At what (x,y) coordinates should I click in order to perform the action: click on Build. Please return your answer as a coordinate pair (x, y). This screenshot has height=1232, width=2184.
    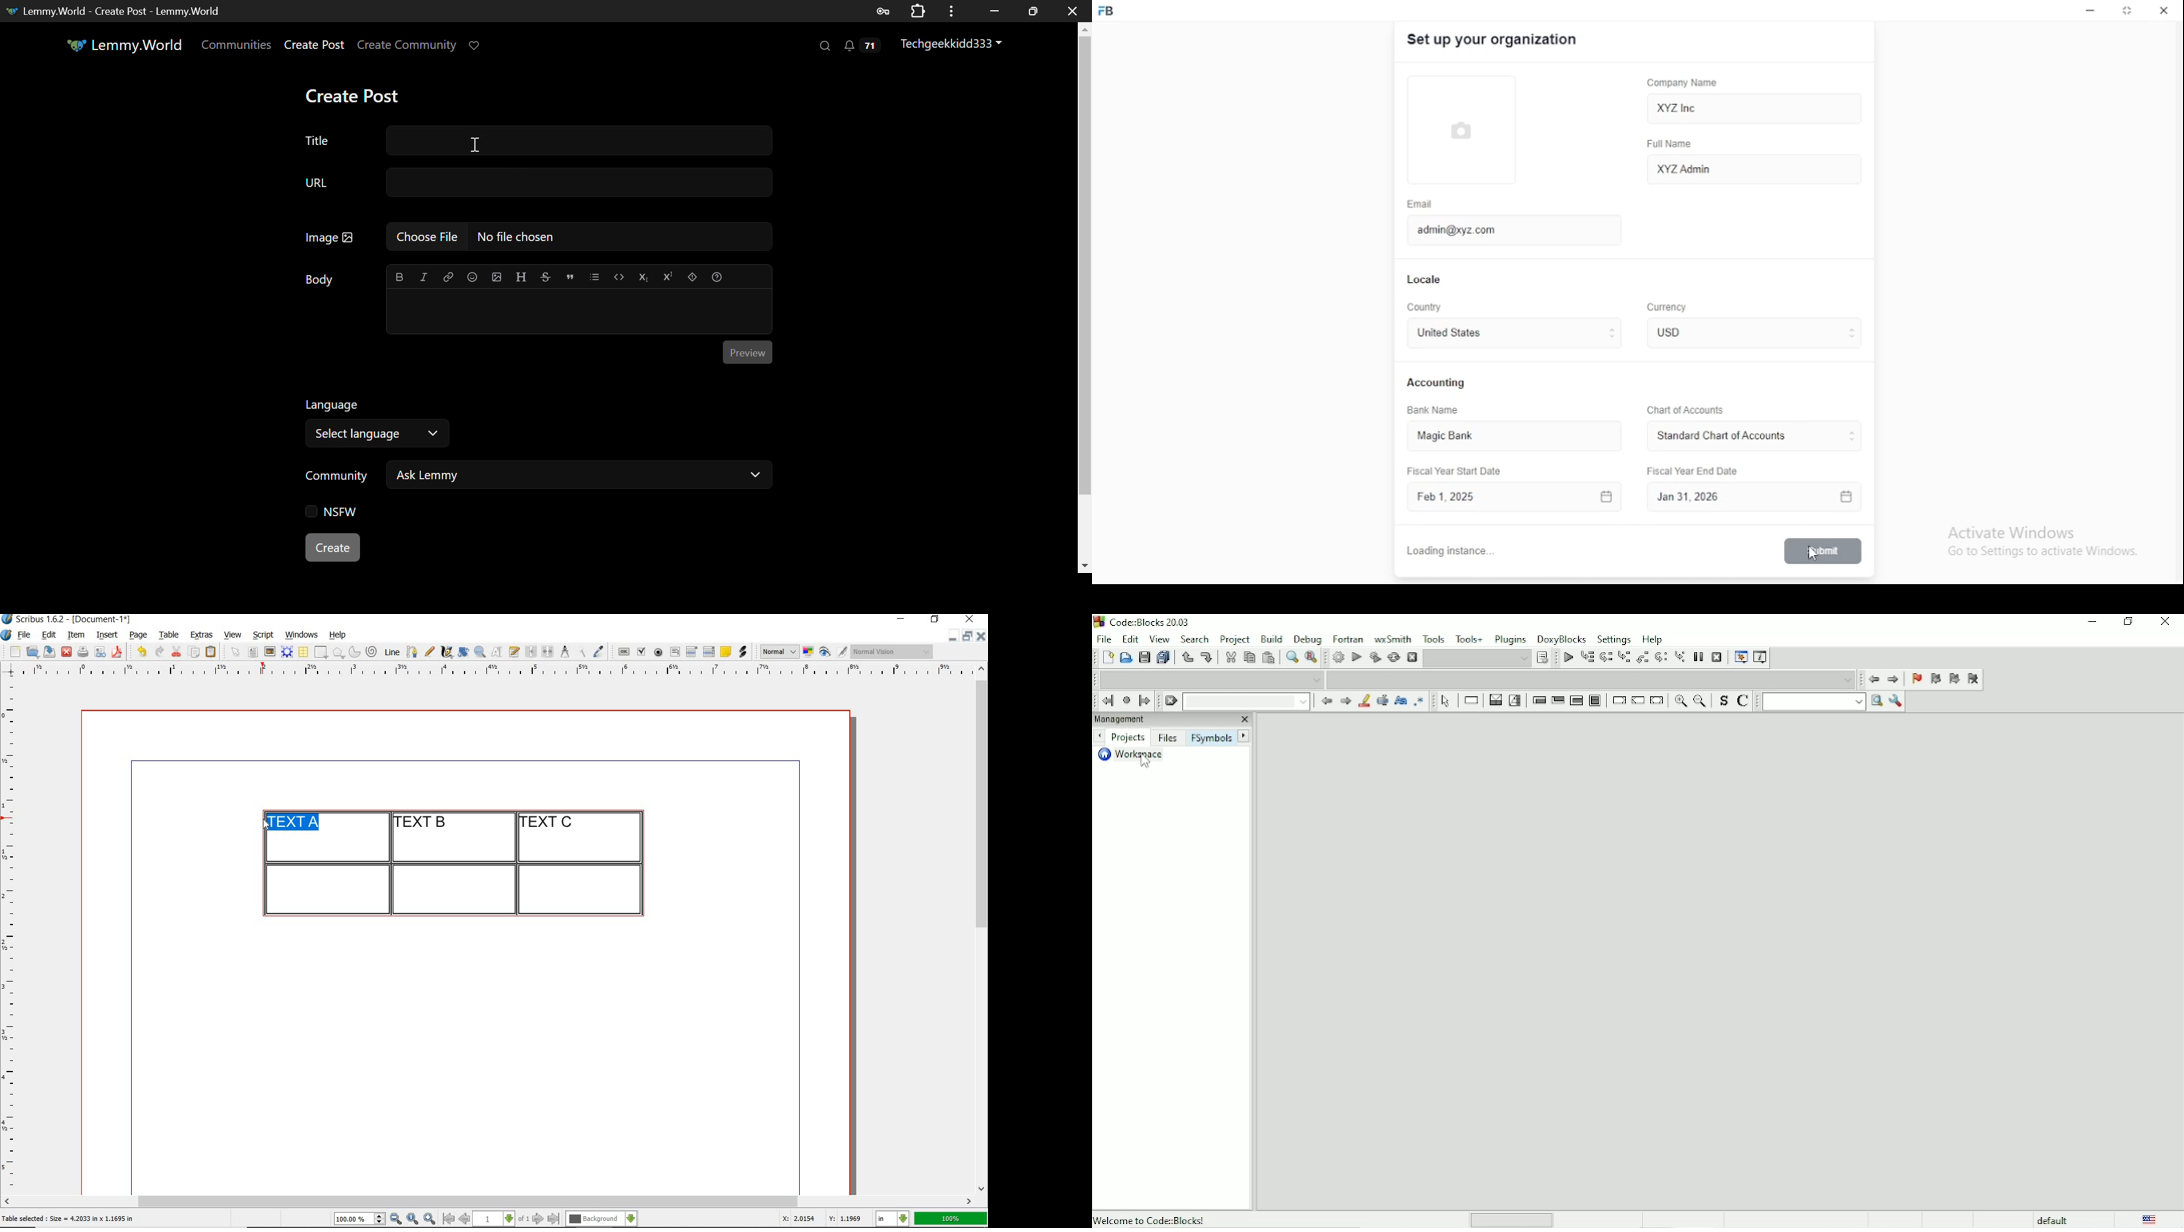
    Looking at the image, I should click on (1337, 658).